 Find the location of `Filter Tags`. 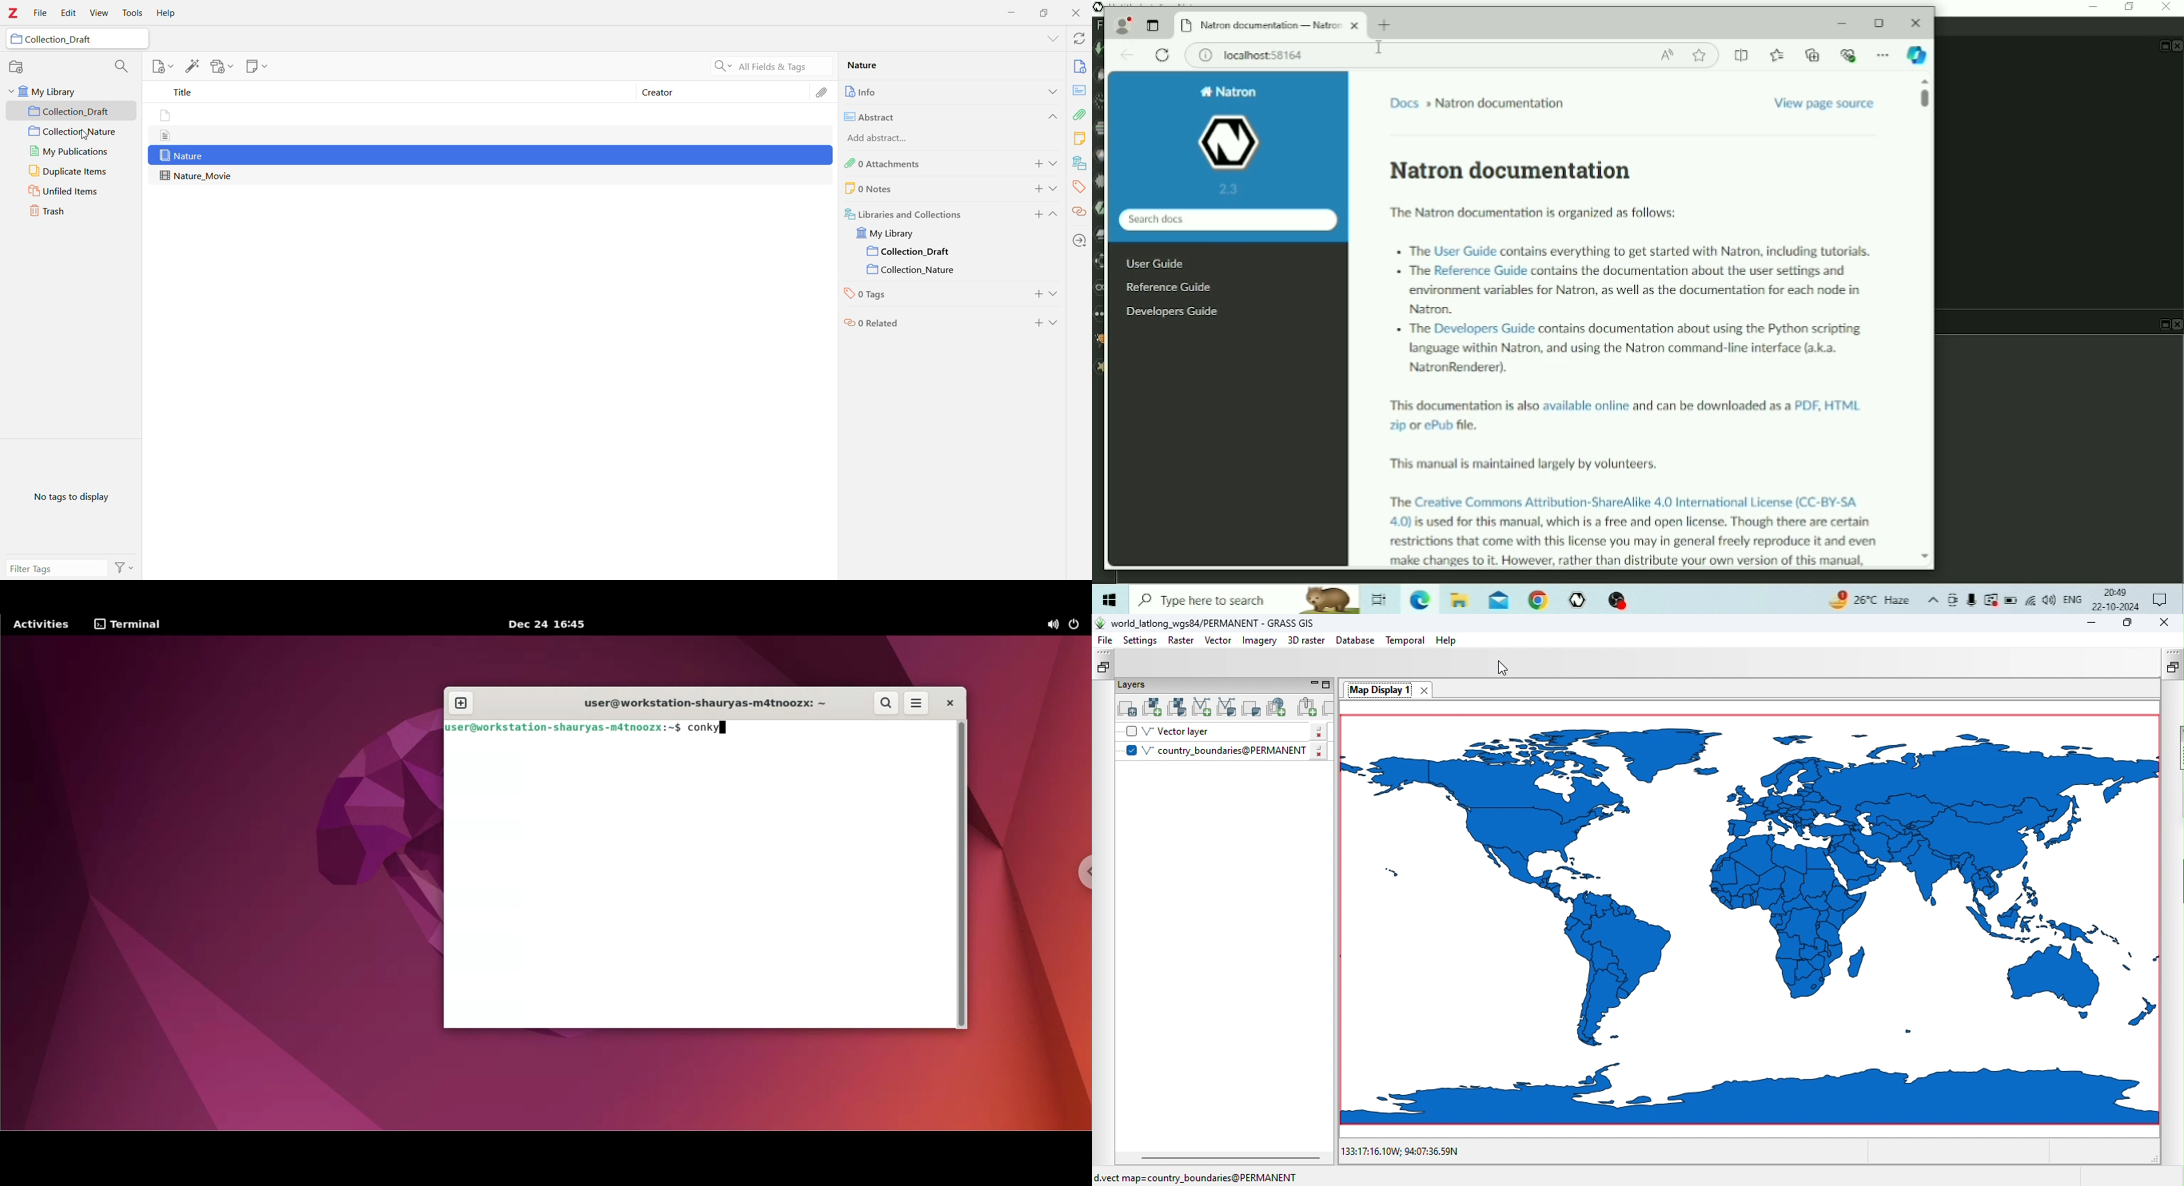

Filter Tags is located at coordinates (56, 568).